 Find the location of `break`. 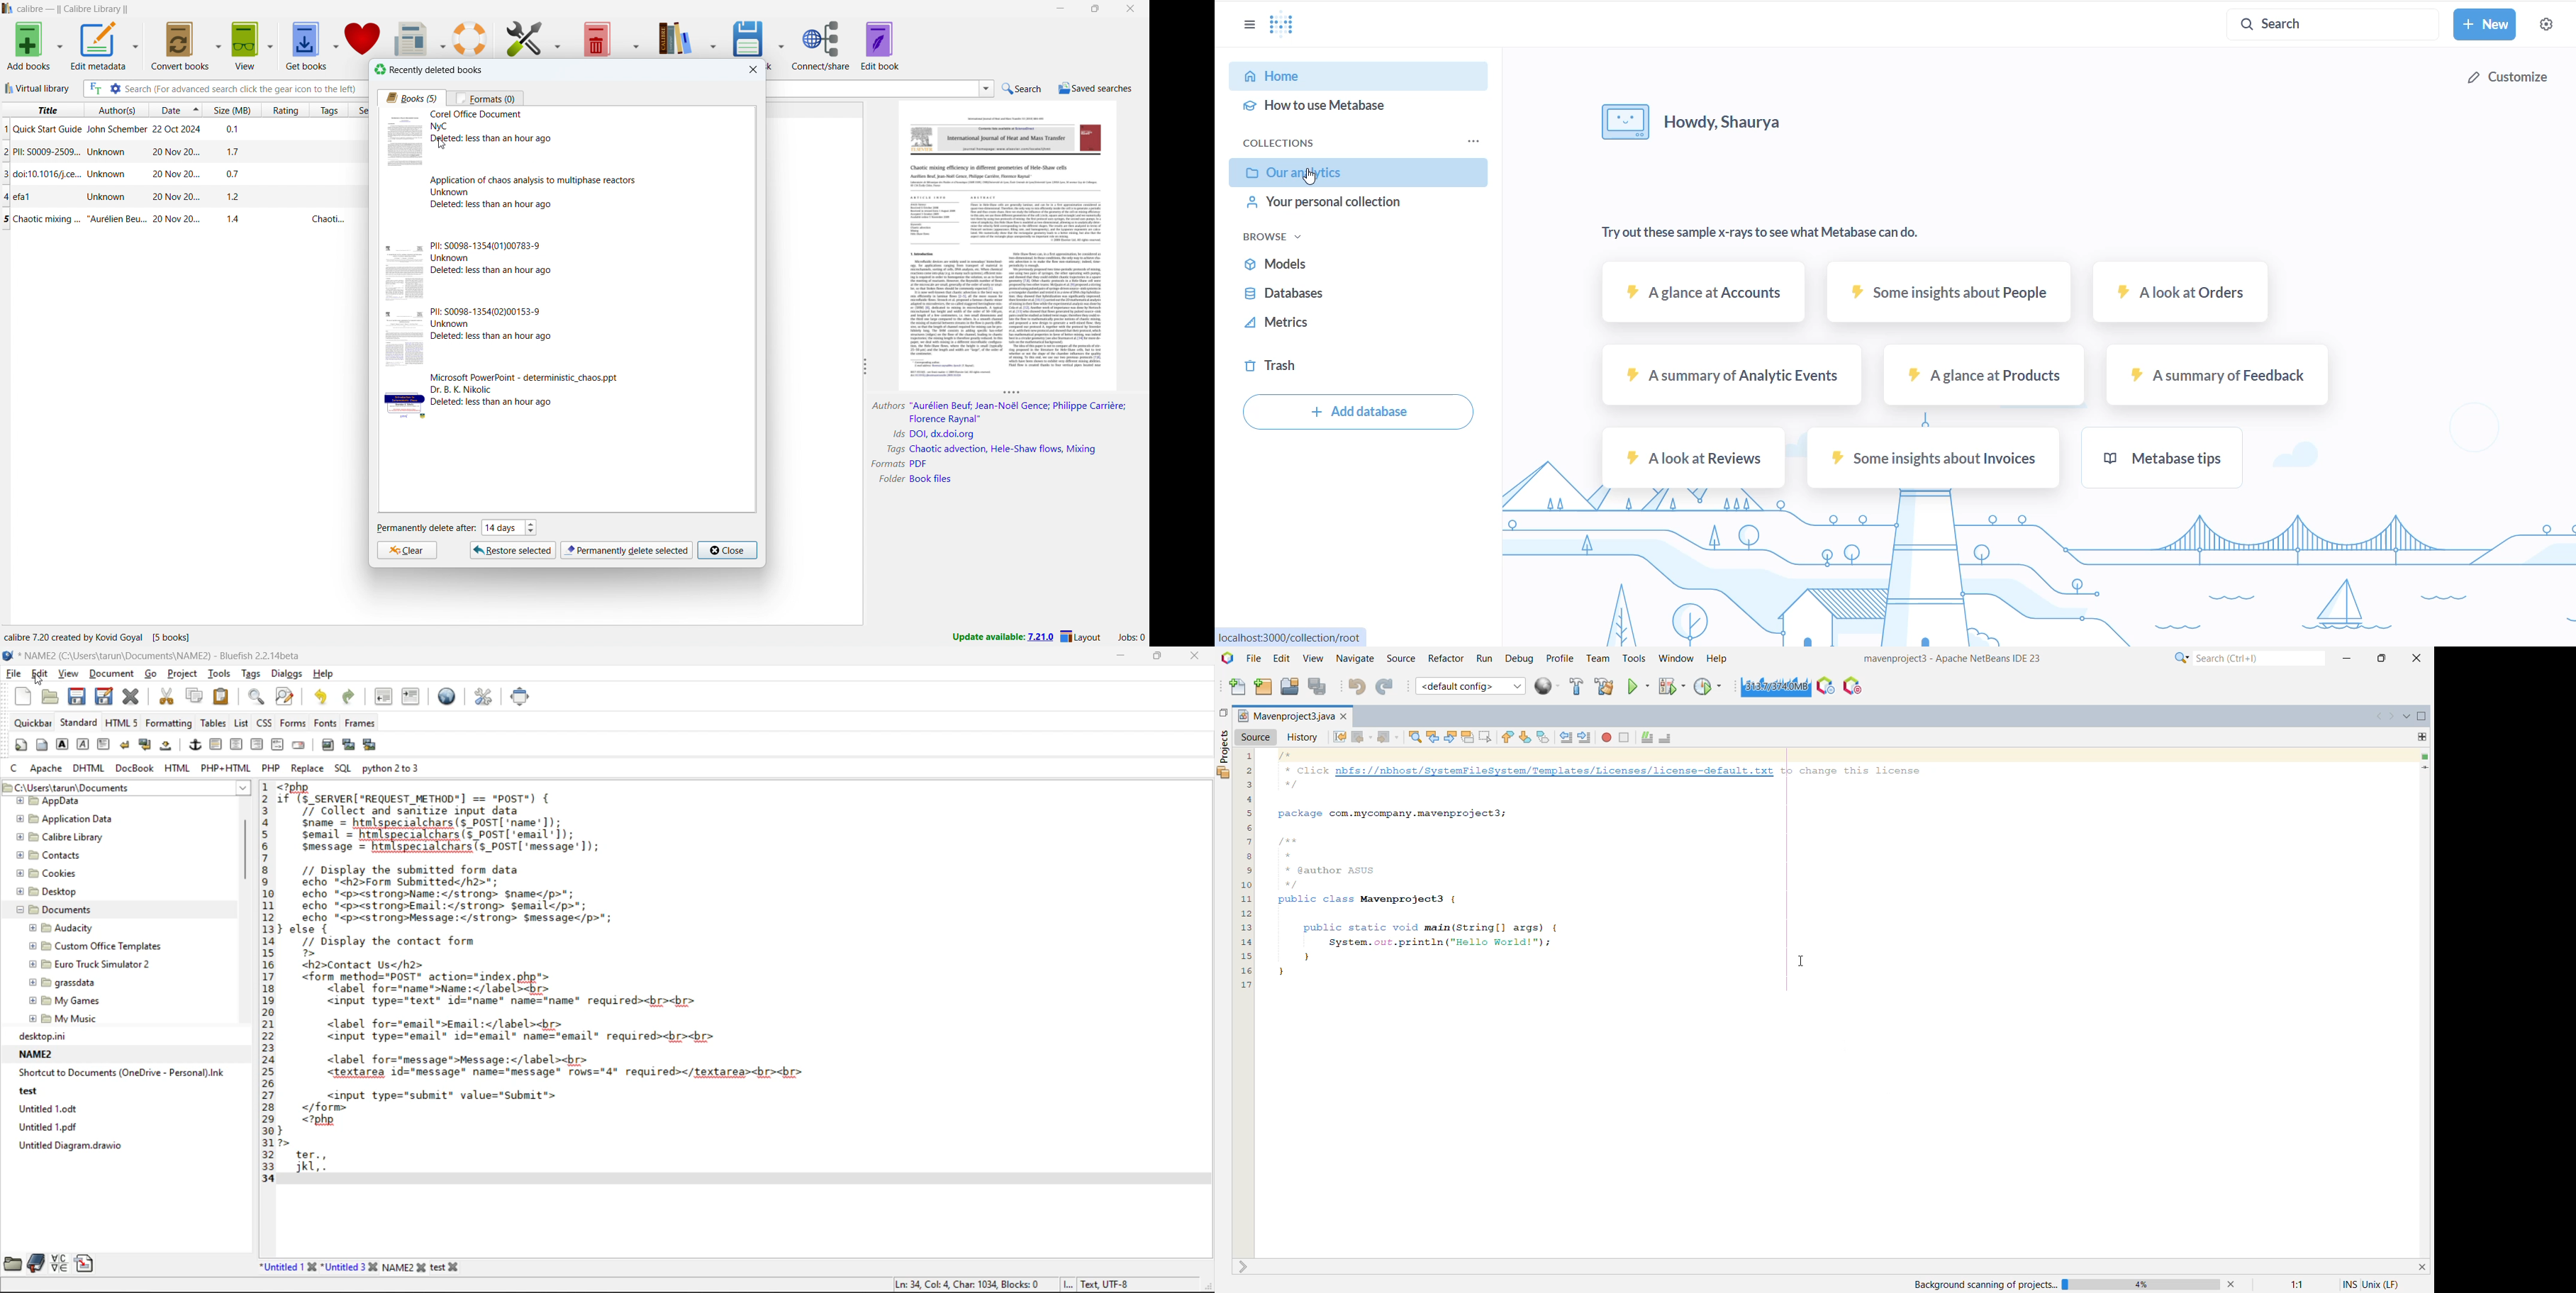

break is located at coordinates (125, 746).